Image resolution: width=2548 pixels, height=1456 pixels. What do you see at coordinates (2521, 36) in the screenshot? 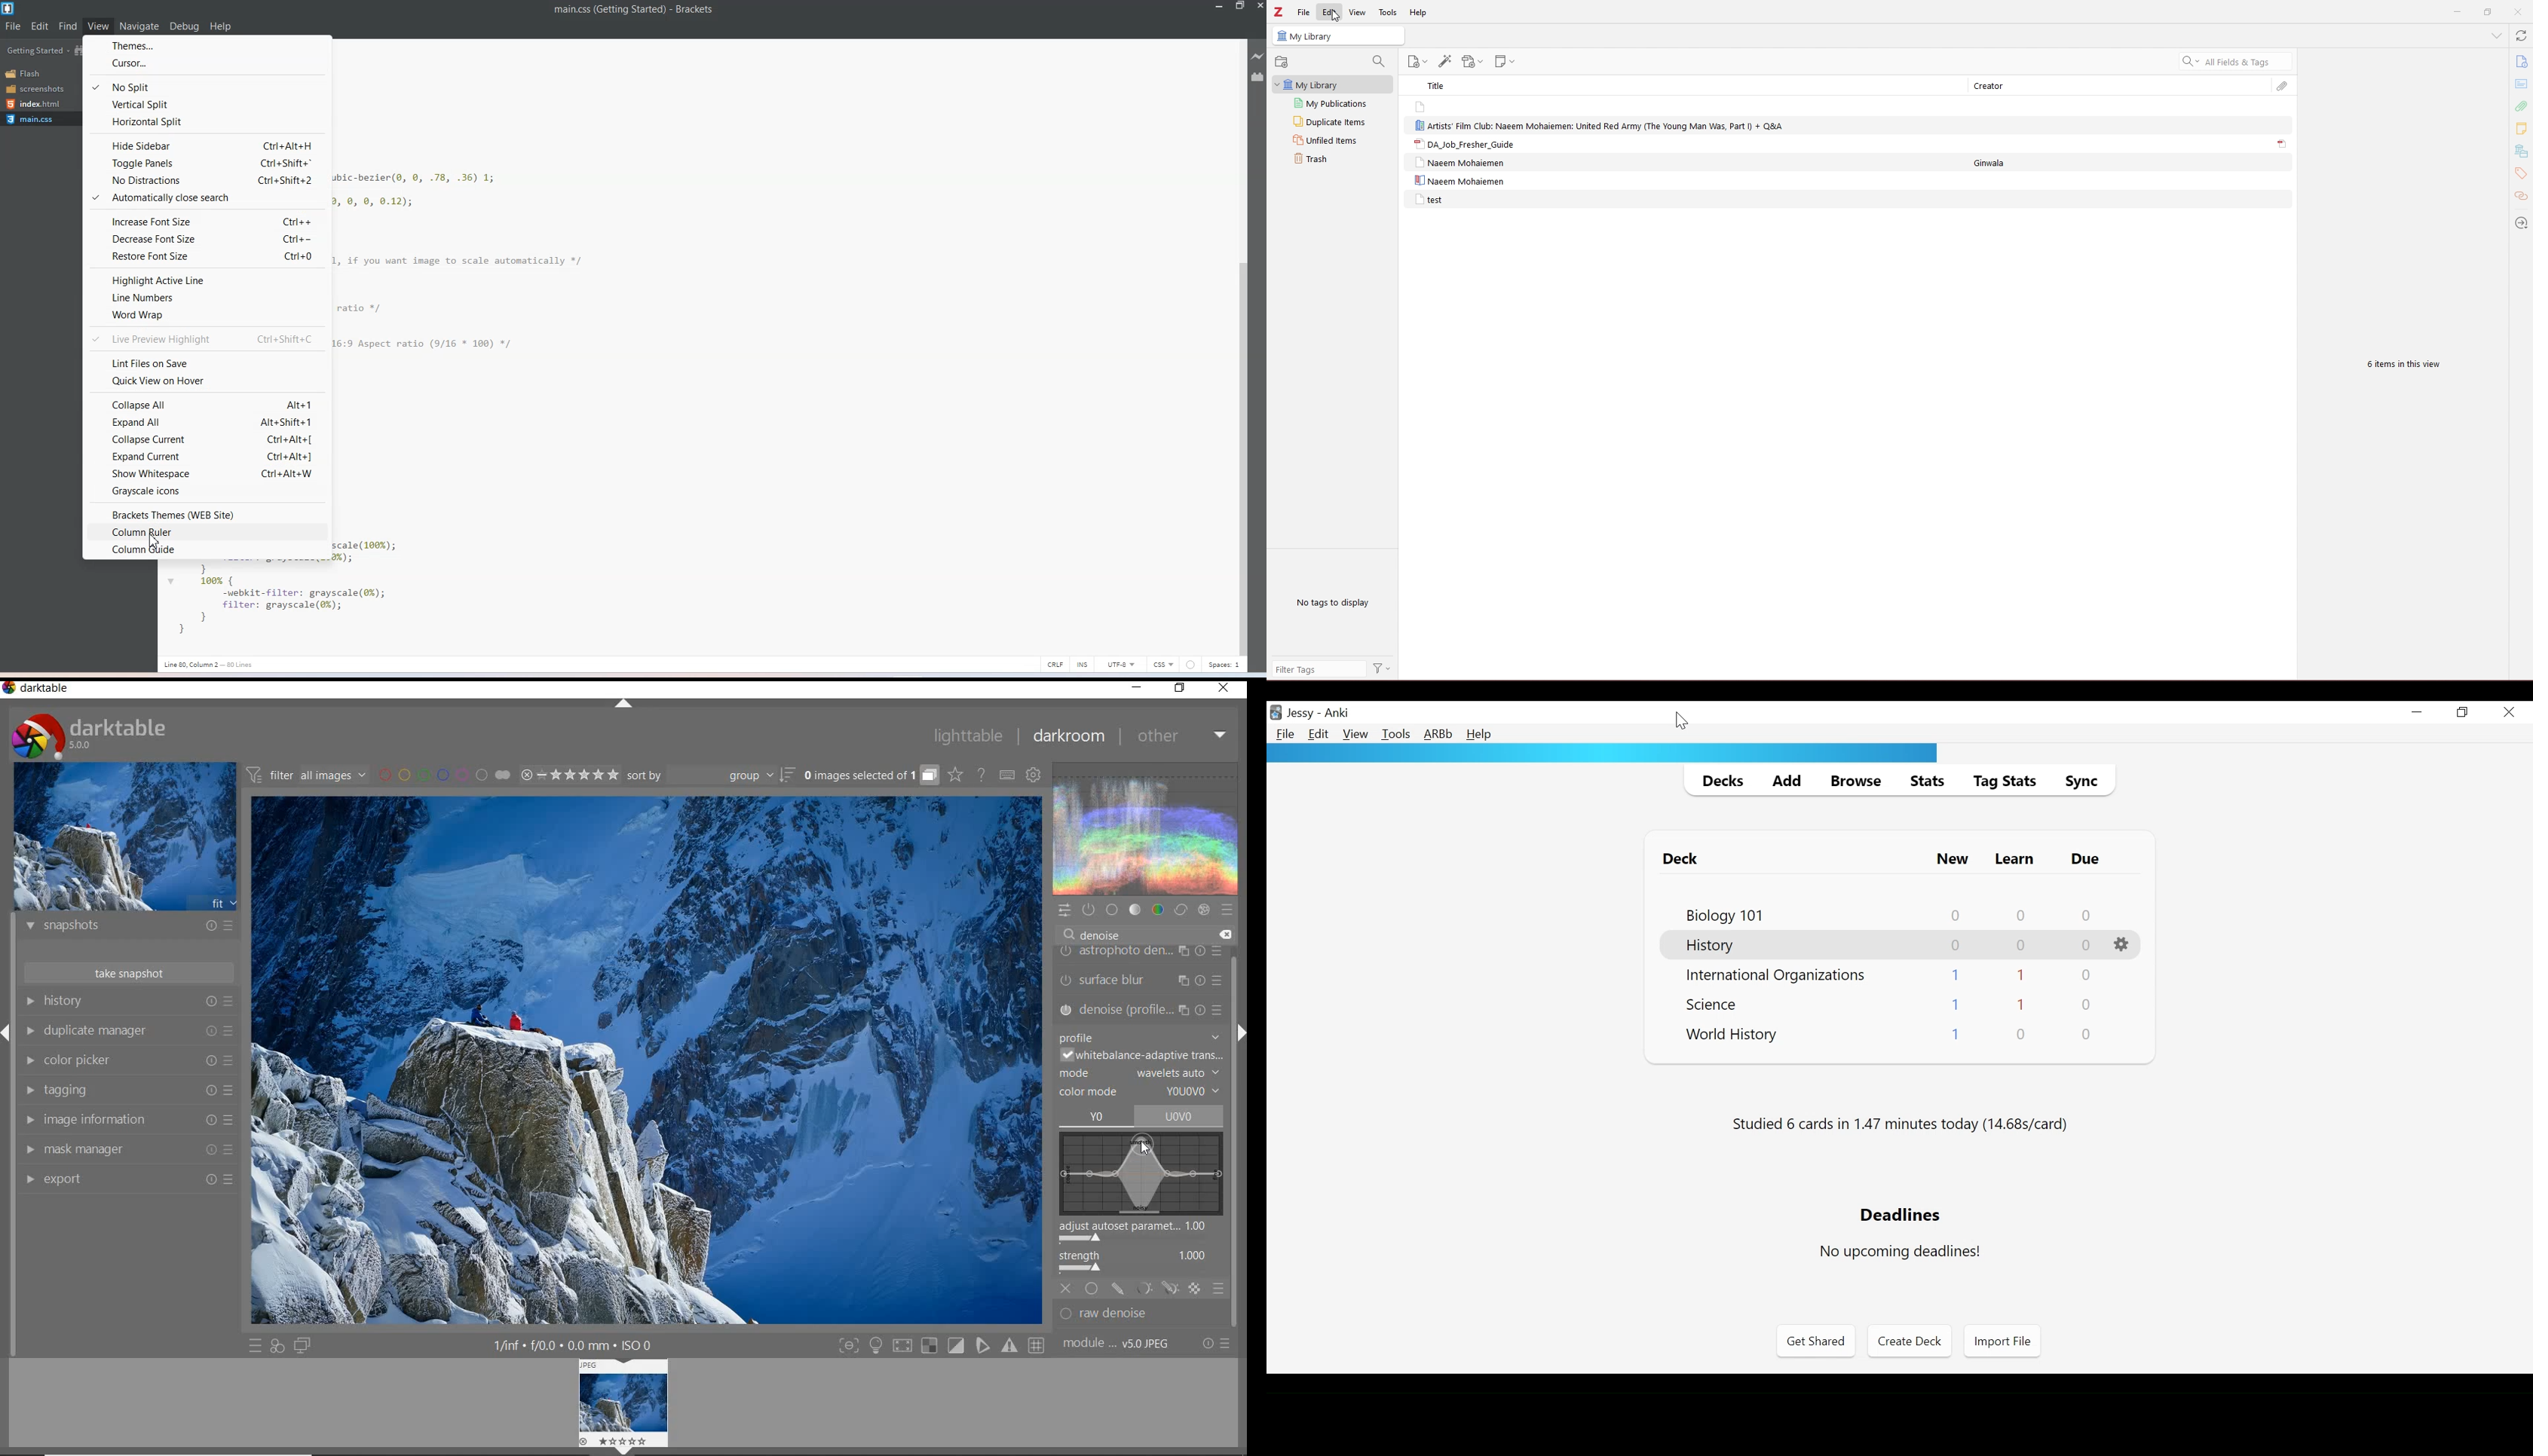
I see `sync to zotero.org` at bounding box center [2521, 36].